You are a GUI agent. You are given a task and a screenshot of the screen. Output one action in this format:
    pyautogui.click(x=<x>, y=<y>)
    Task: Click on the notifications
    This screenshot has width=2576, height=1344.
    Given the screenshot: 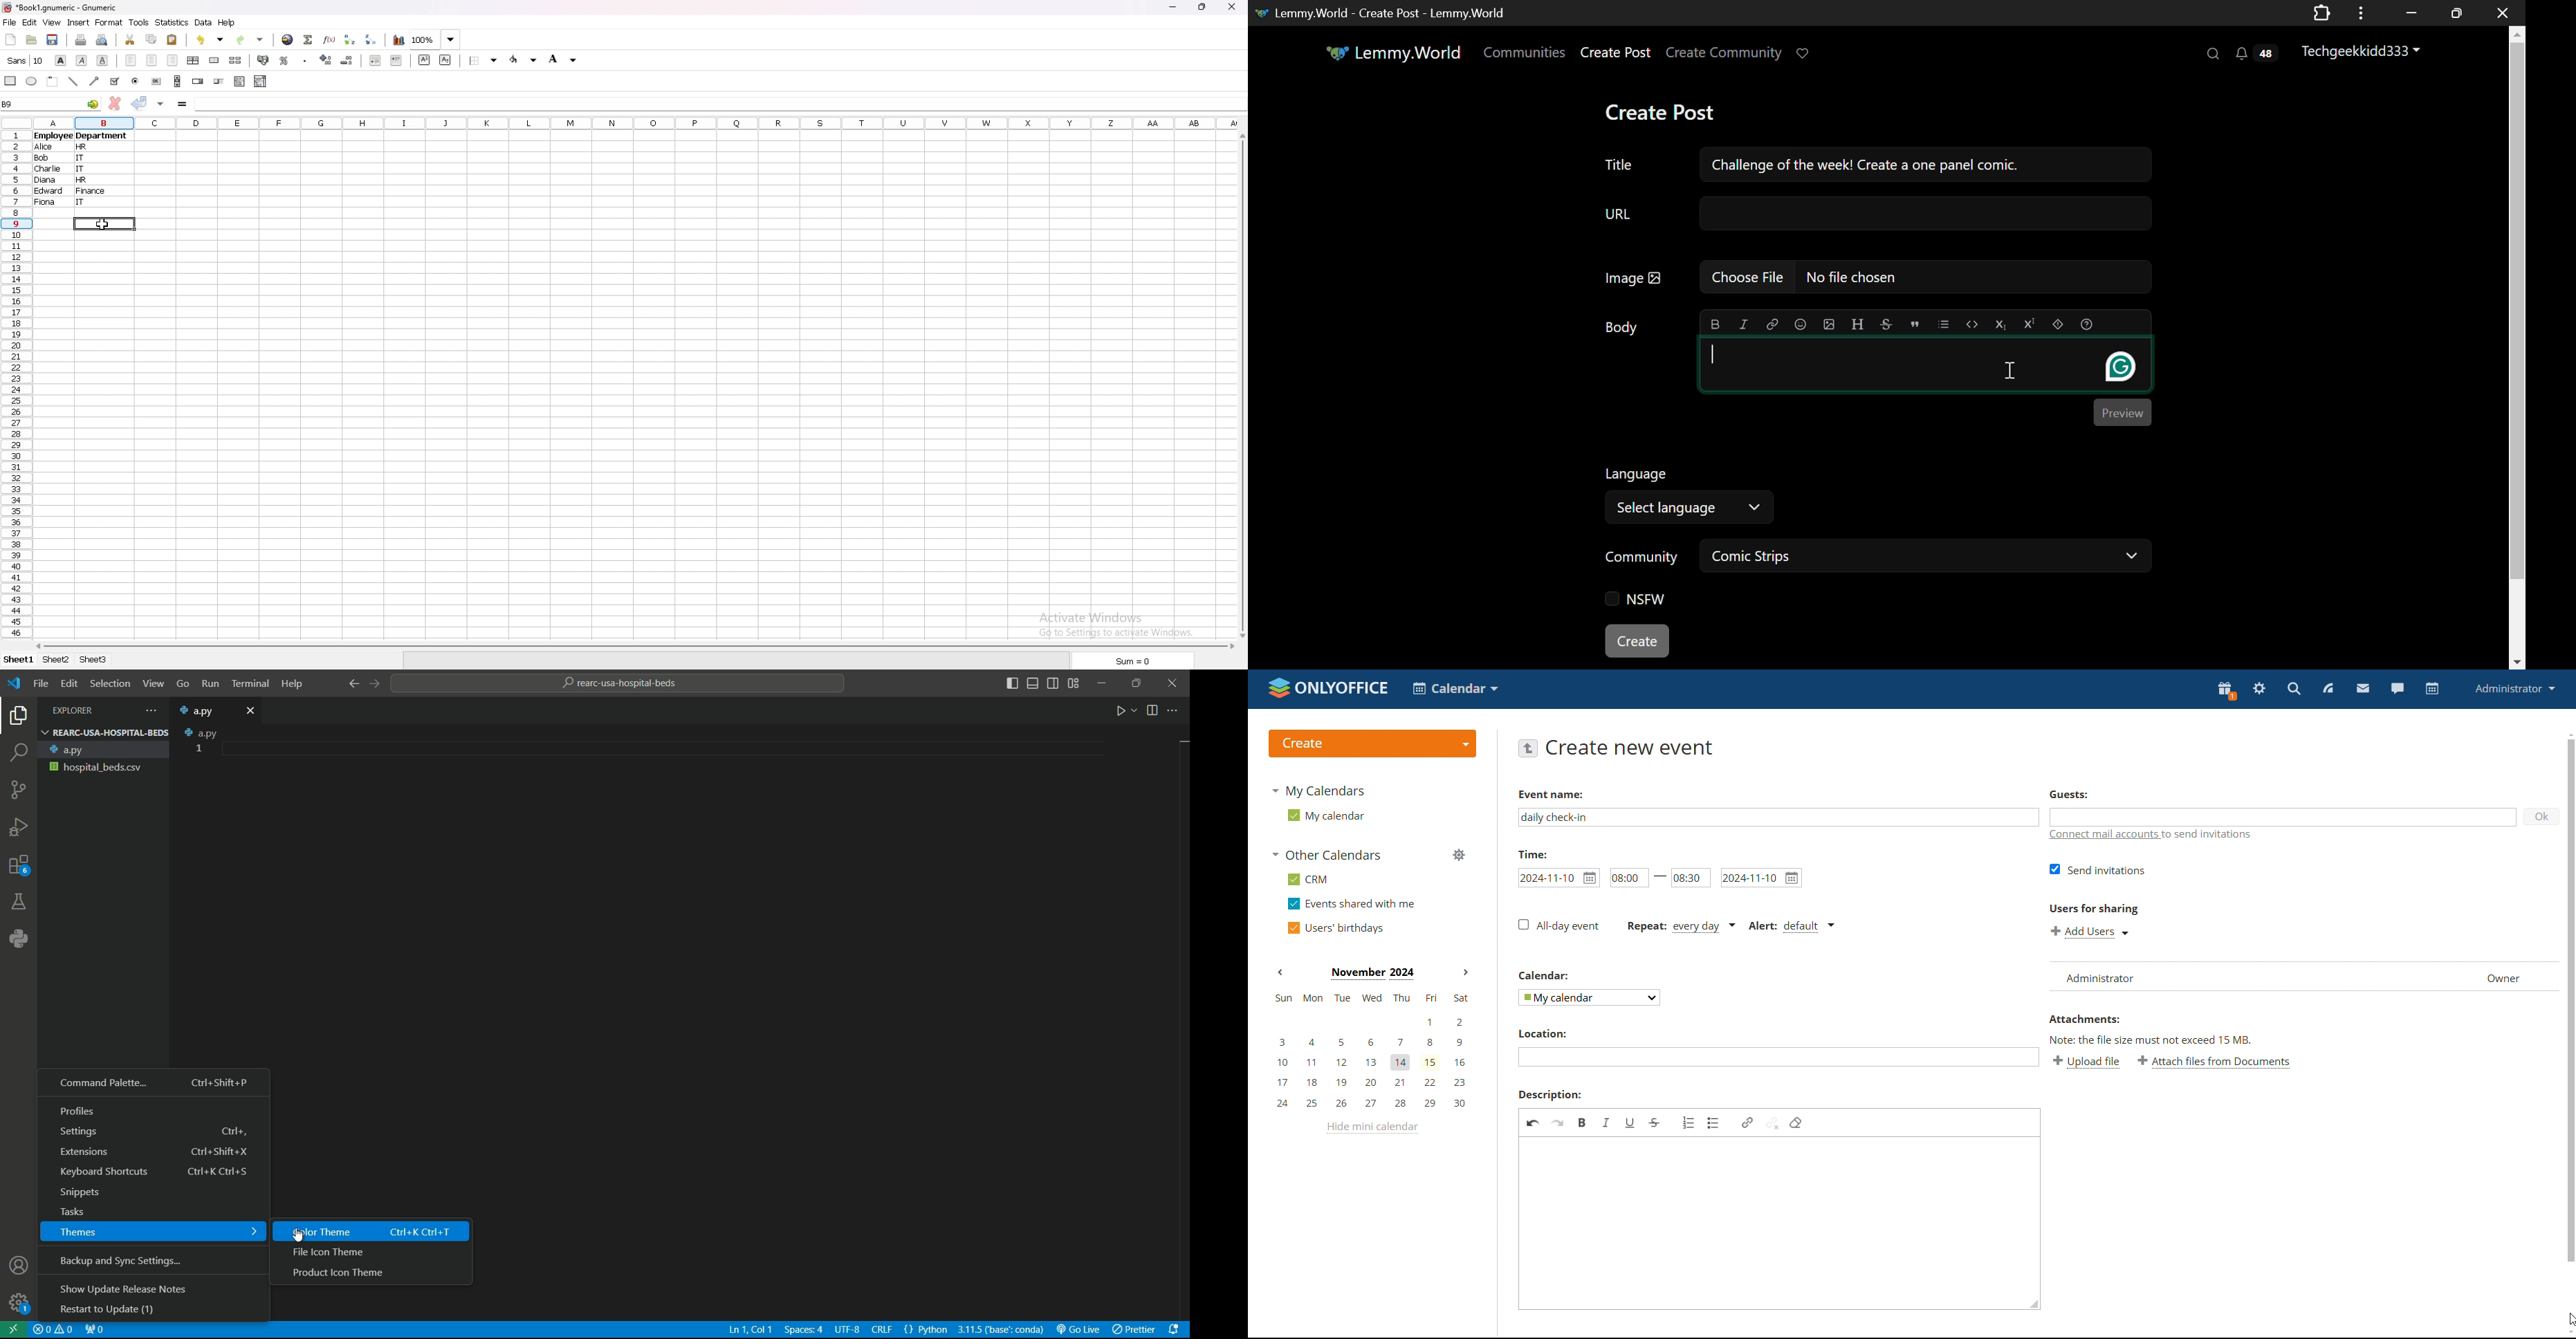 What is the action you would take?
    pyautogui.click(x=1177, y=1330)
    